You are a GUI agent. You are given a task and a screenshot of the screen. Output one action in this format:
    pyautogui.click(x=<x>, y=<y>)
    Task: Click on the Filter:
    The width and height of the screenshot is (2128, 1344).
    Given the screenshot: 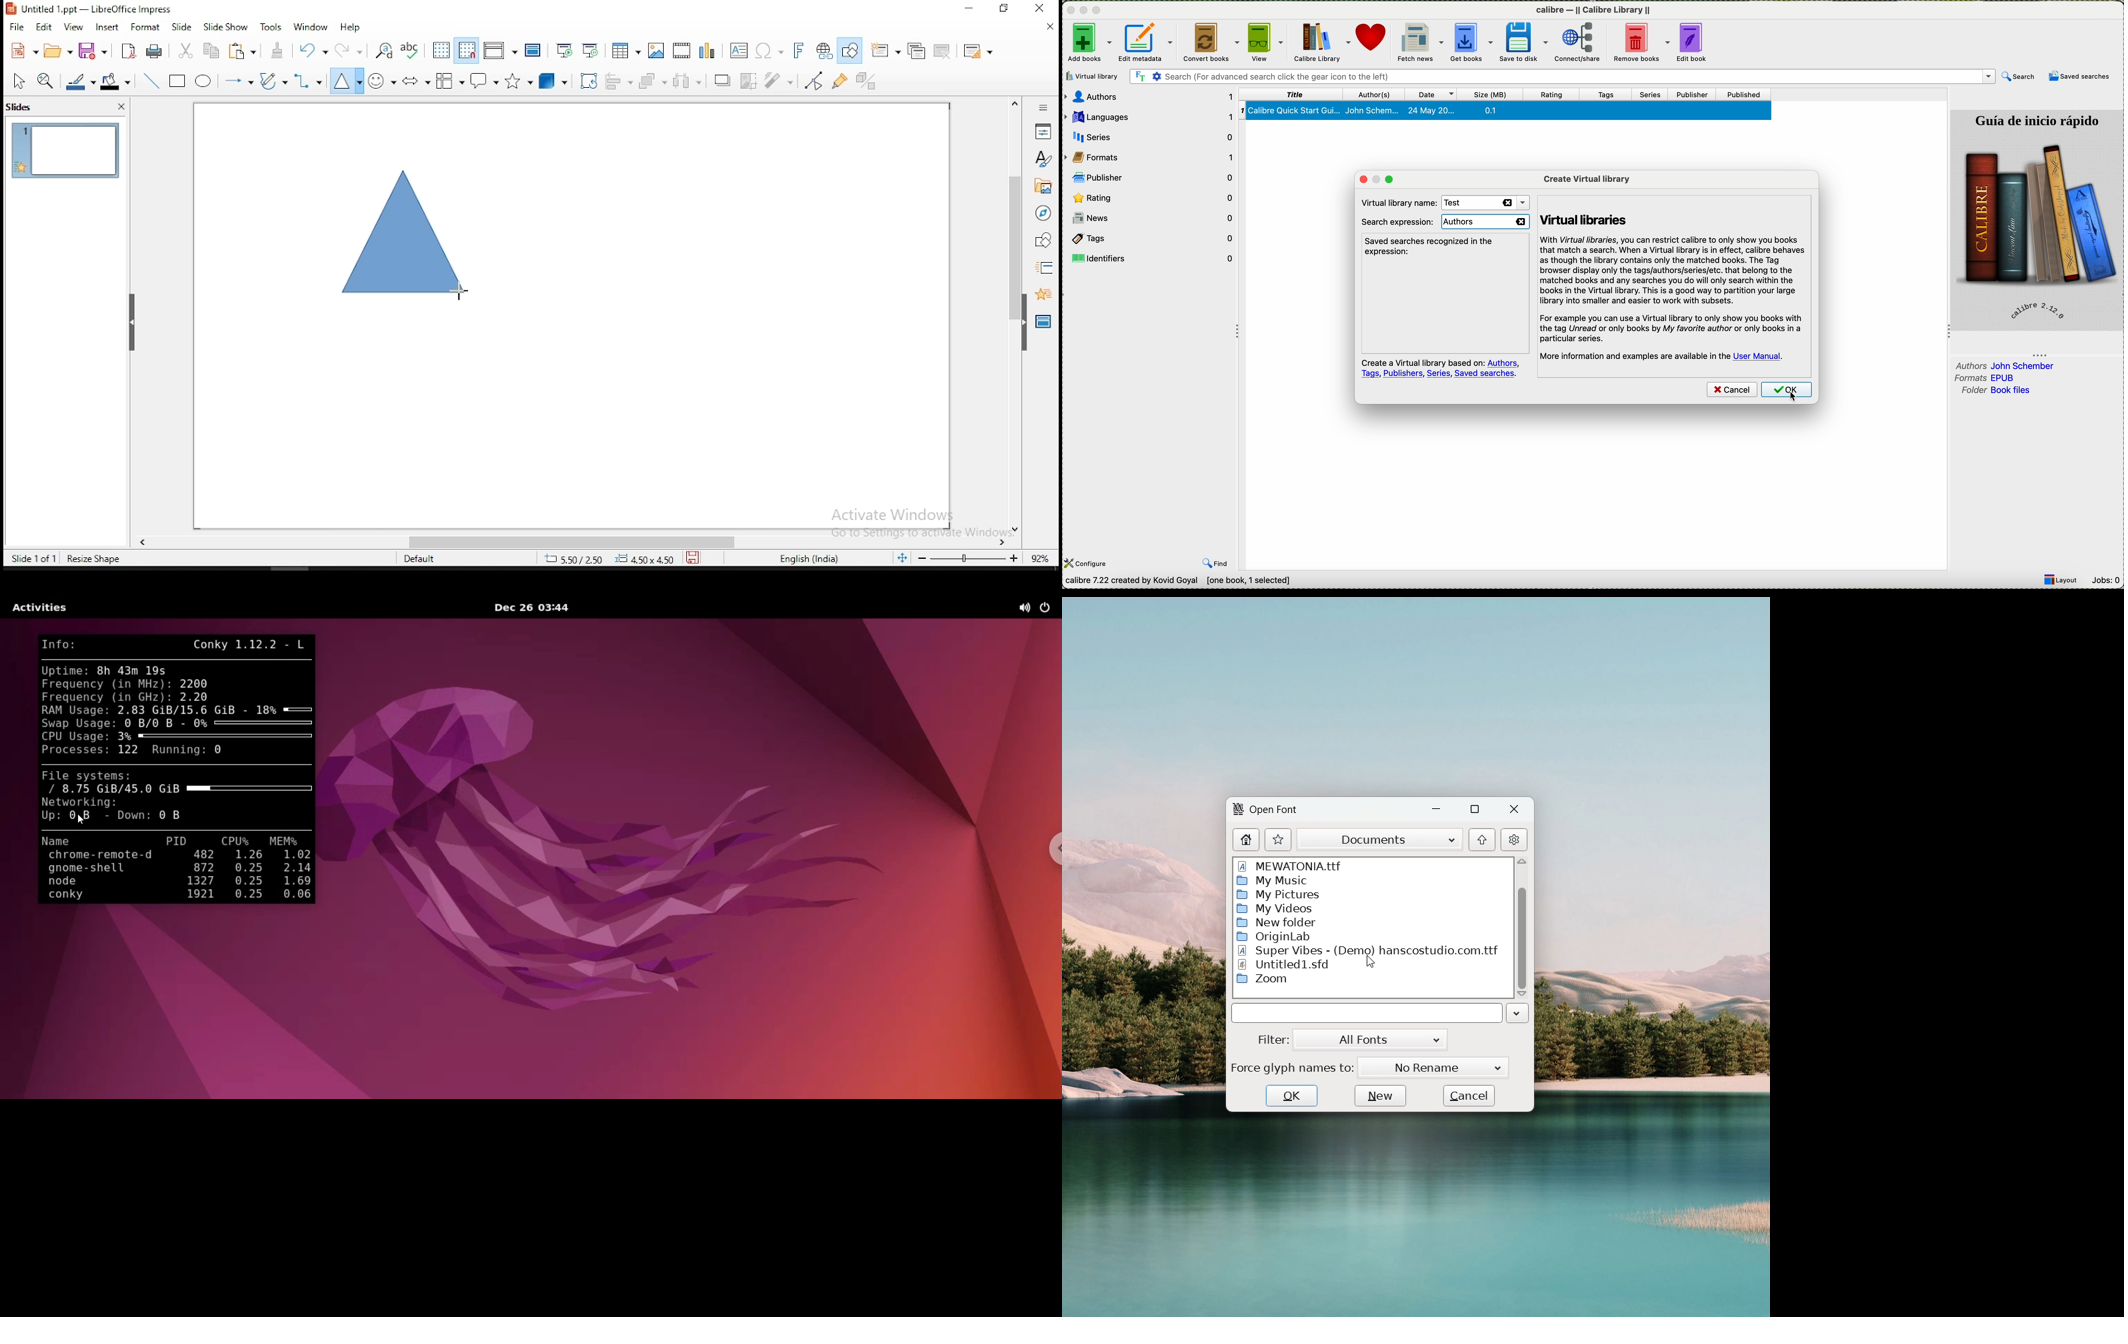 What is the action you would take?
    pyautogui.click(x=1269, y=1042)
    